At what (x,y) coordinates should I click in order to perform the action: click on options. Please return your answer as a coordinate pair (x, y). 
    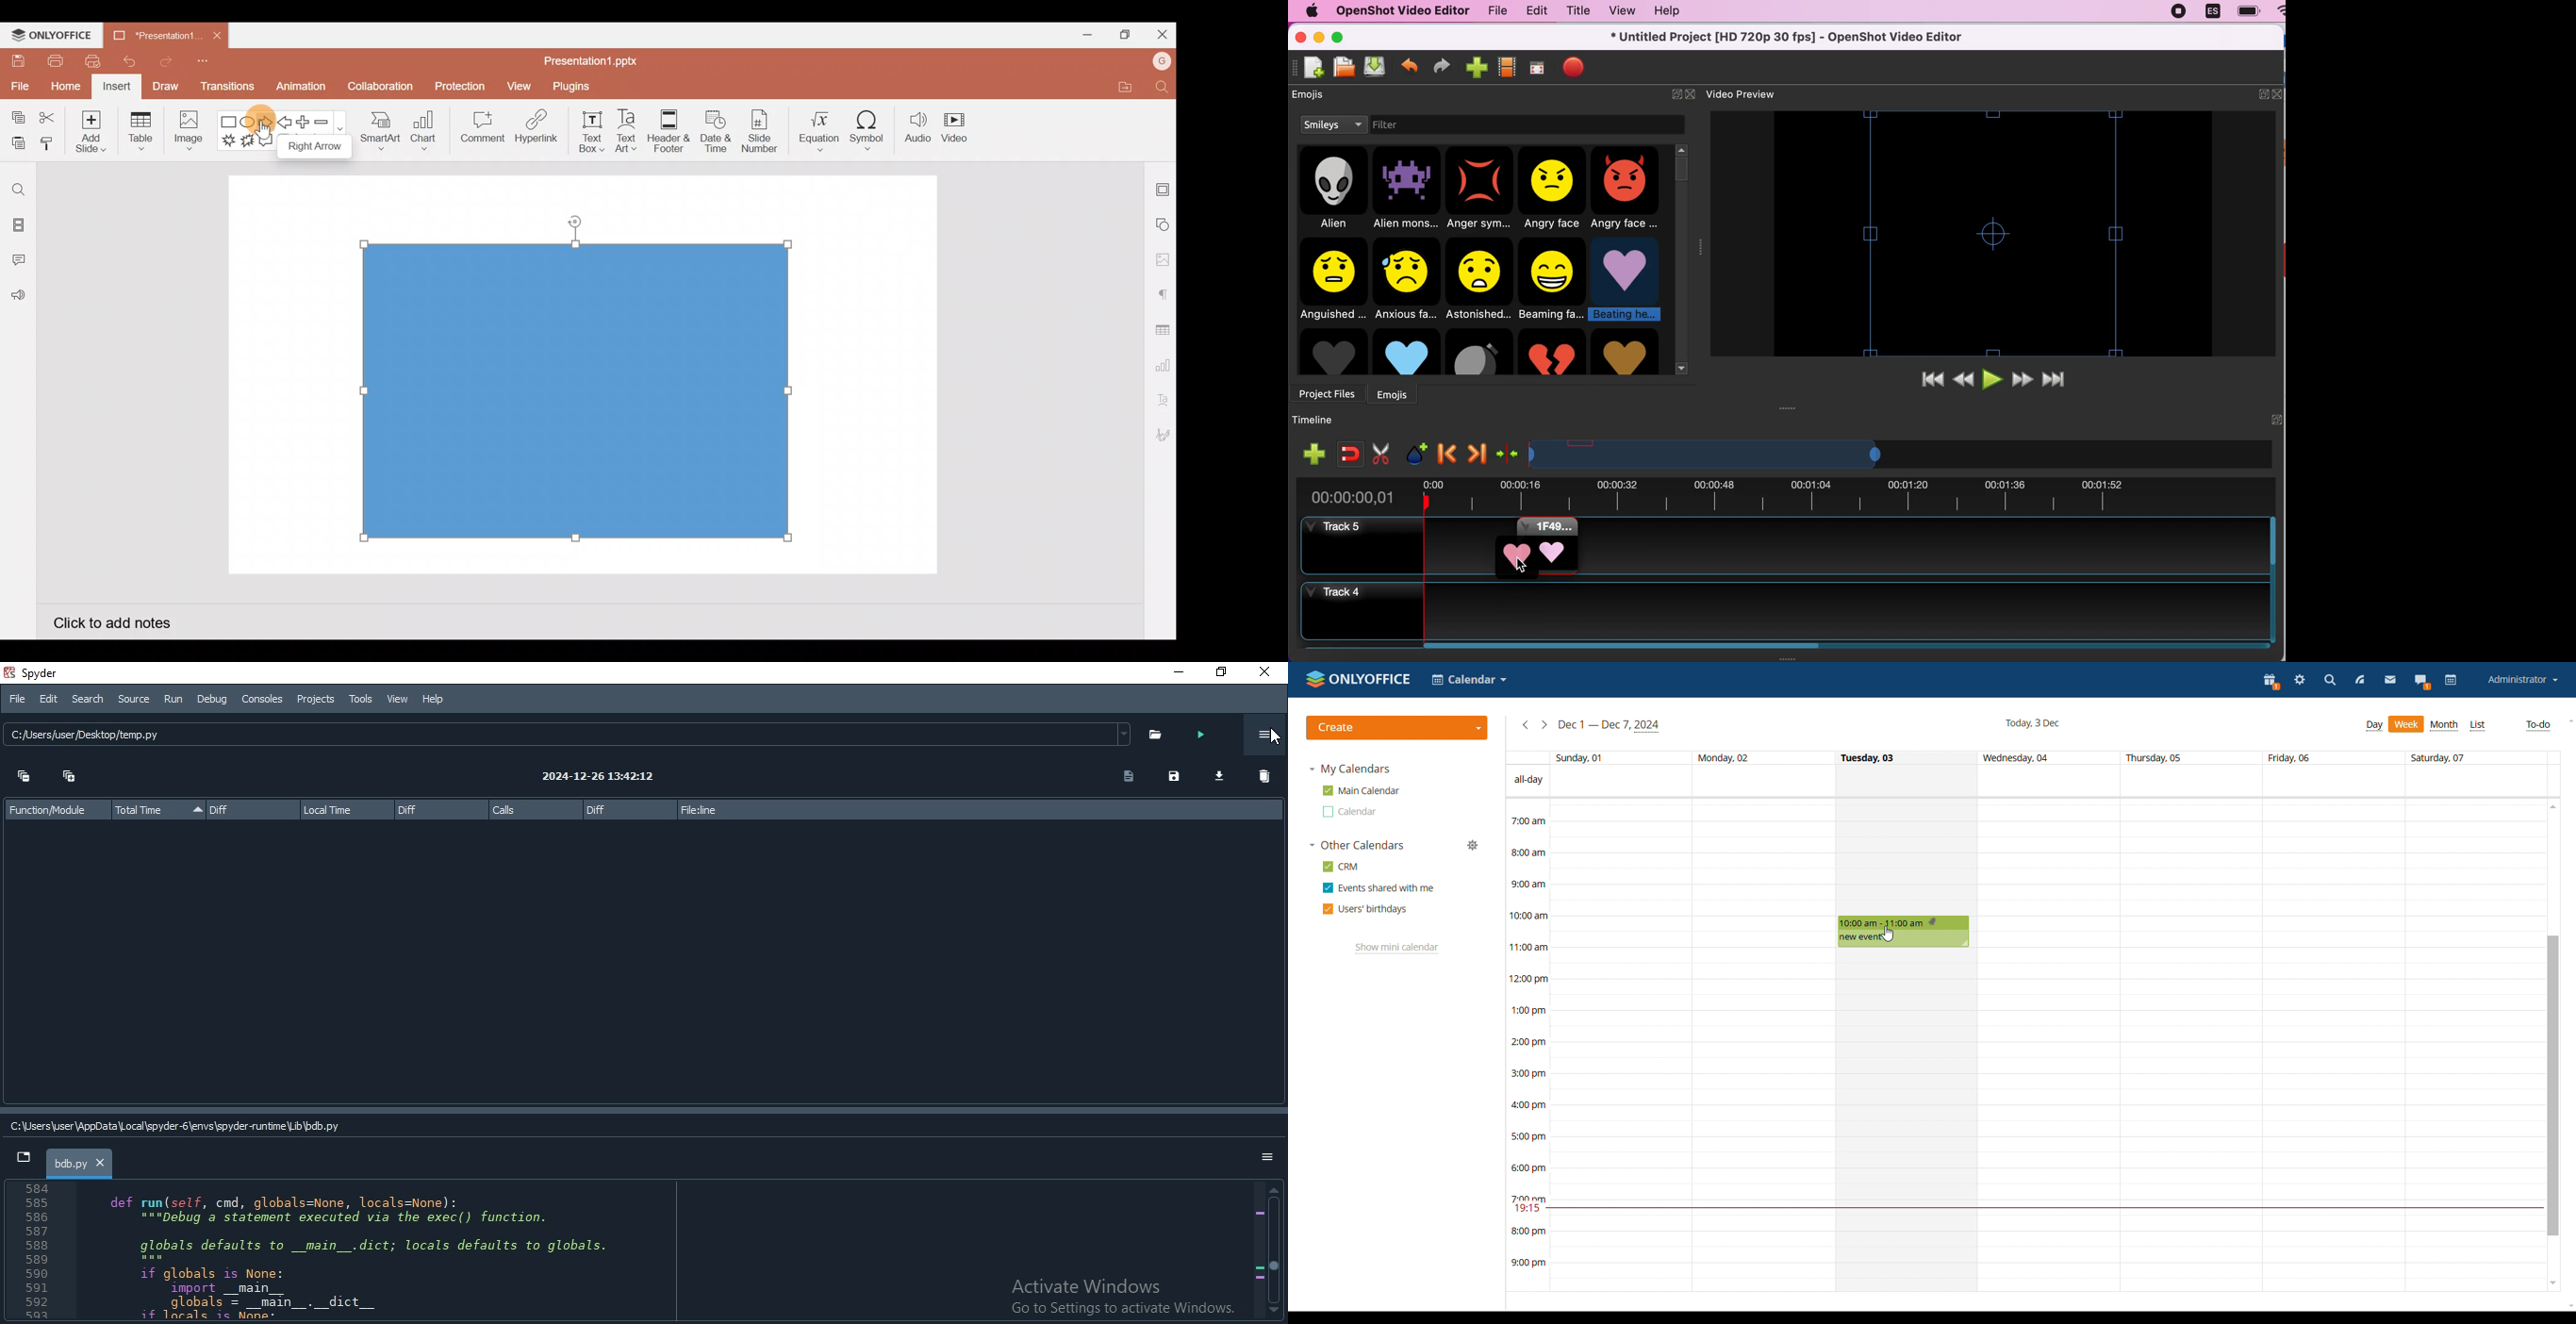
    Looking at the image, I should click on (1264, 734).